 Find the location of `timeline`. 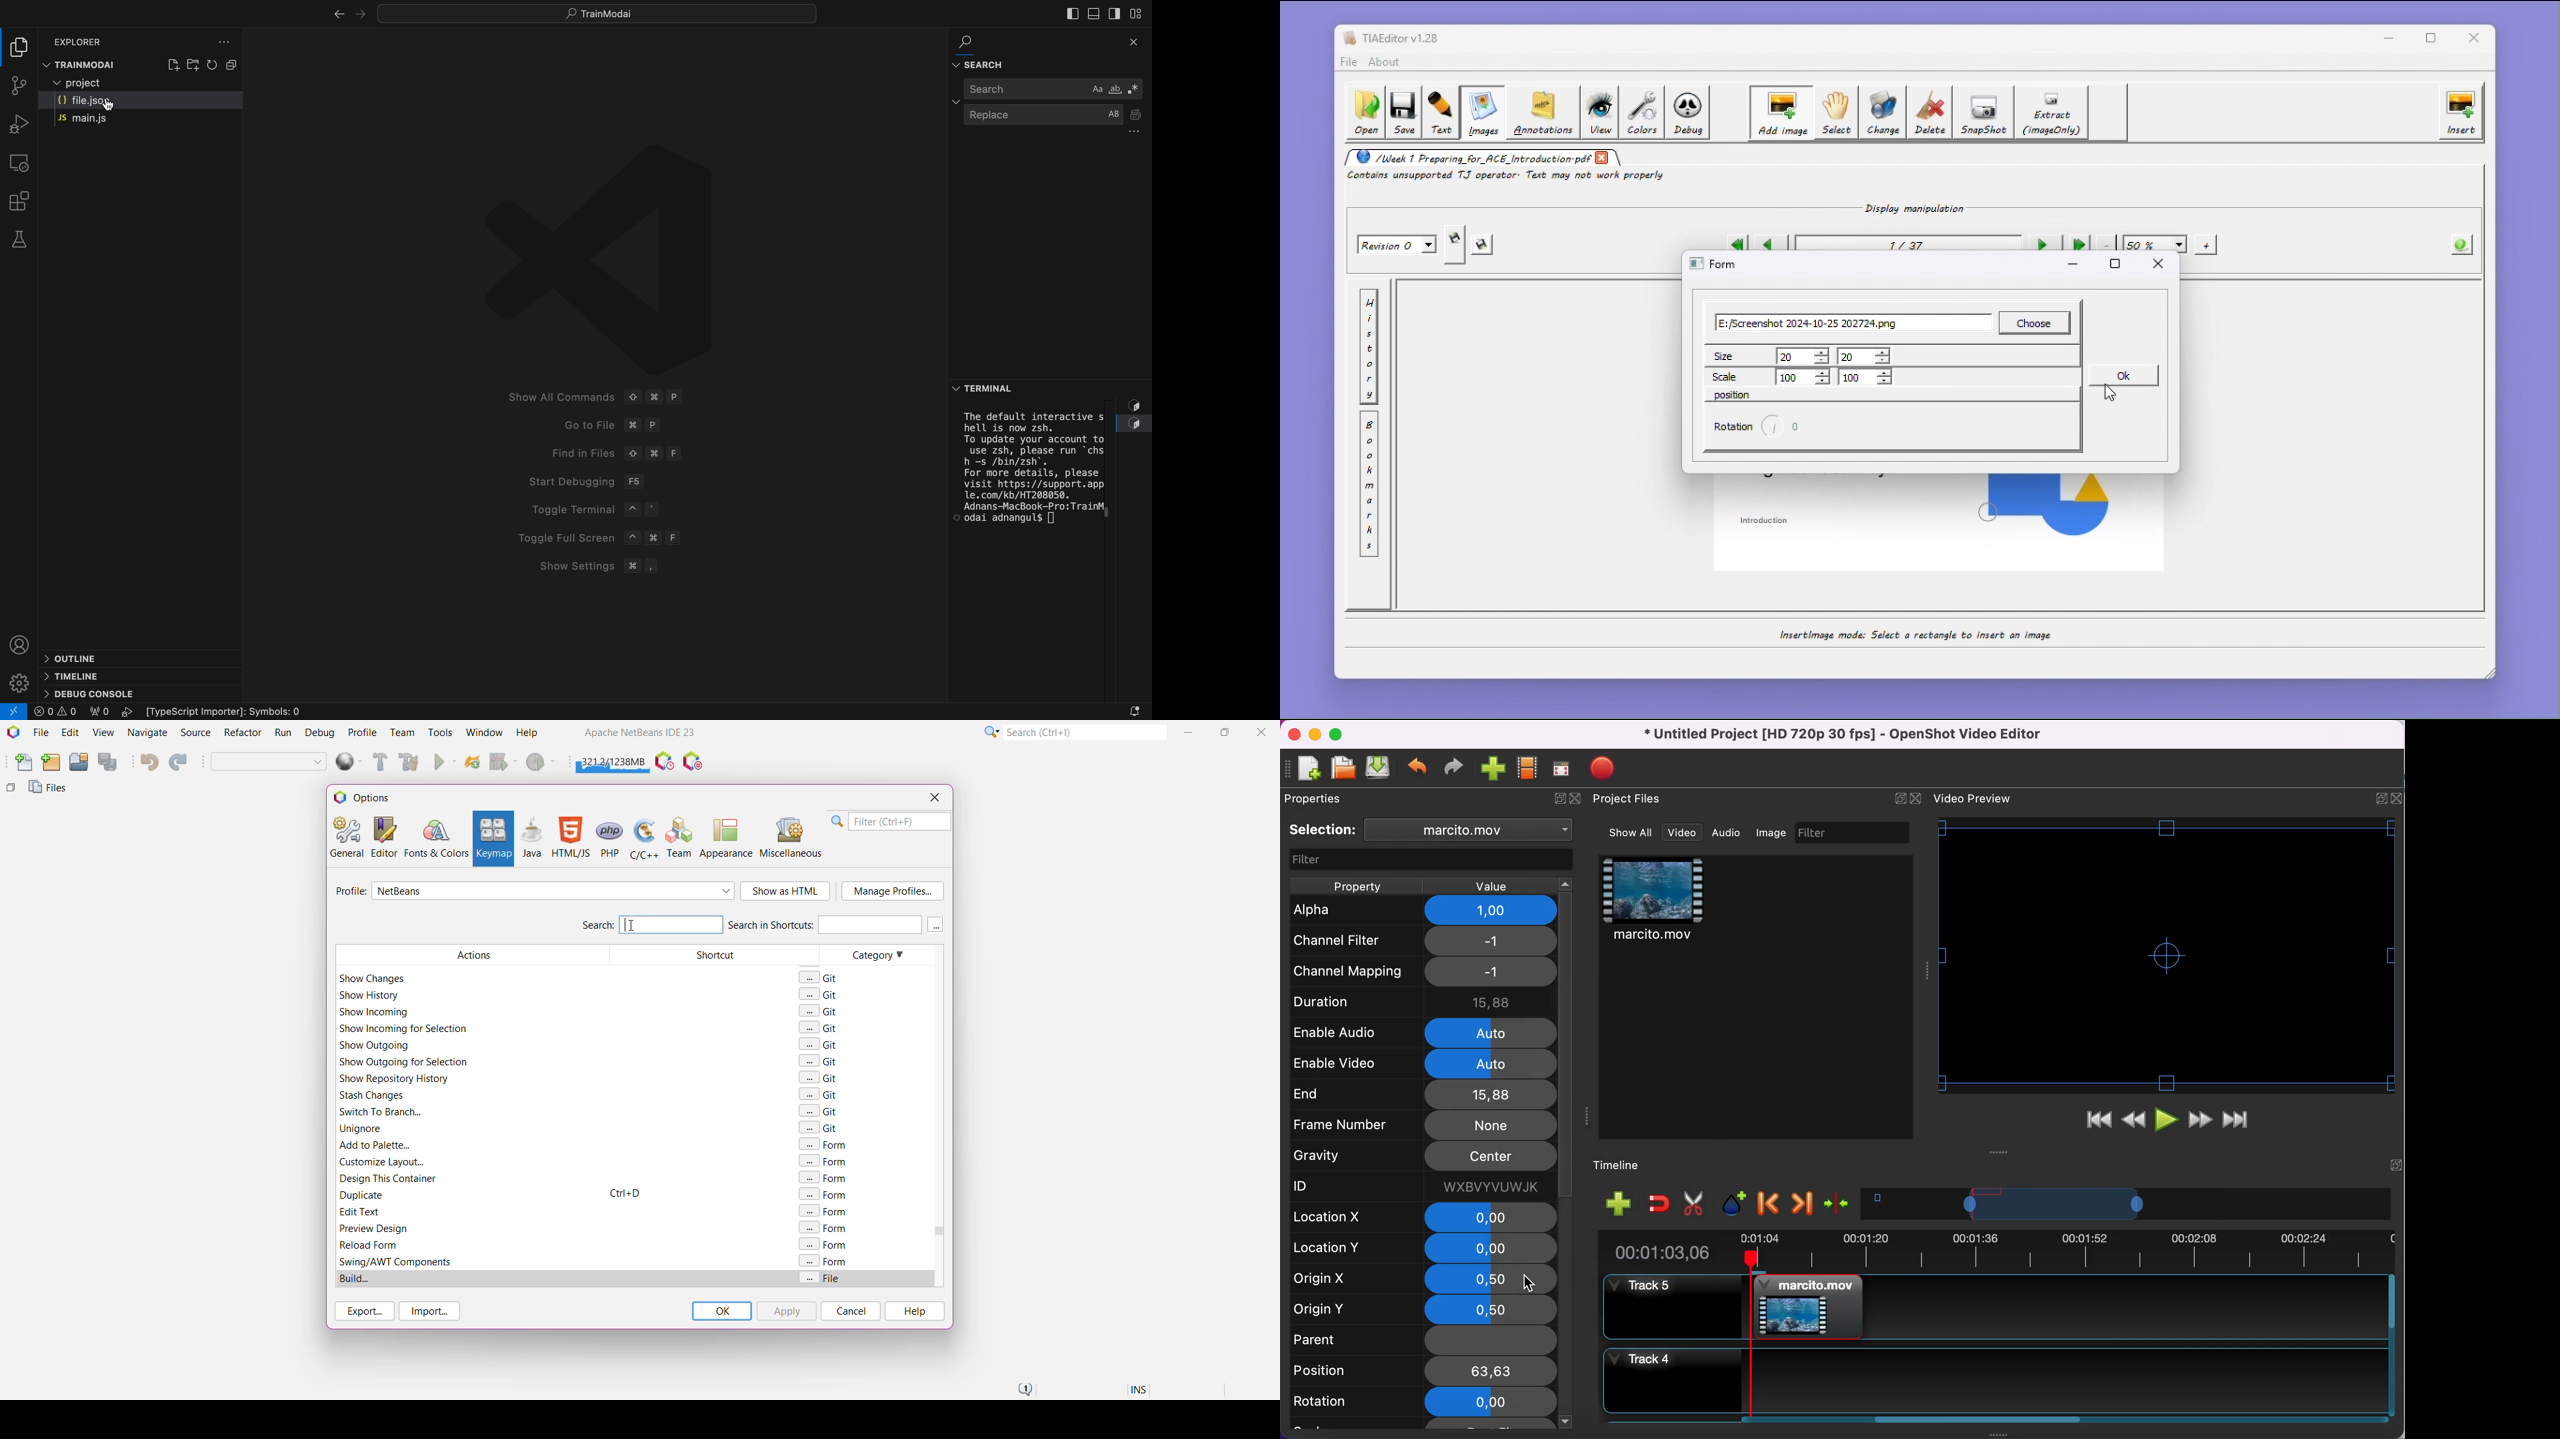

timeline is located at coordinates (2126, 1204).